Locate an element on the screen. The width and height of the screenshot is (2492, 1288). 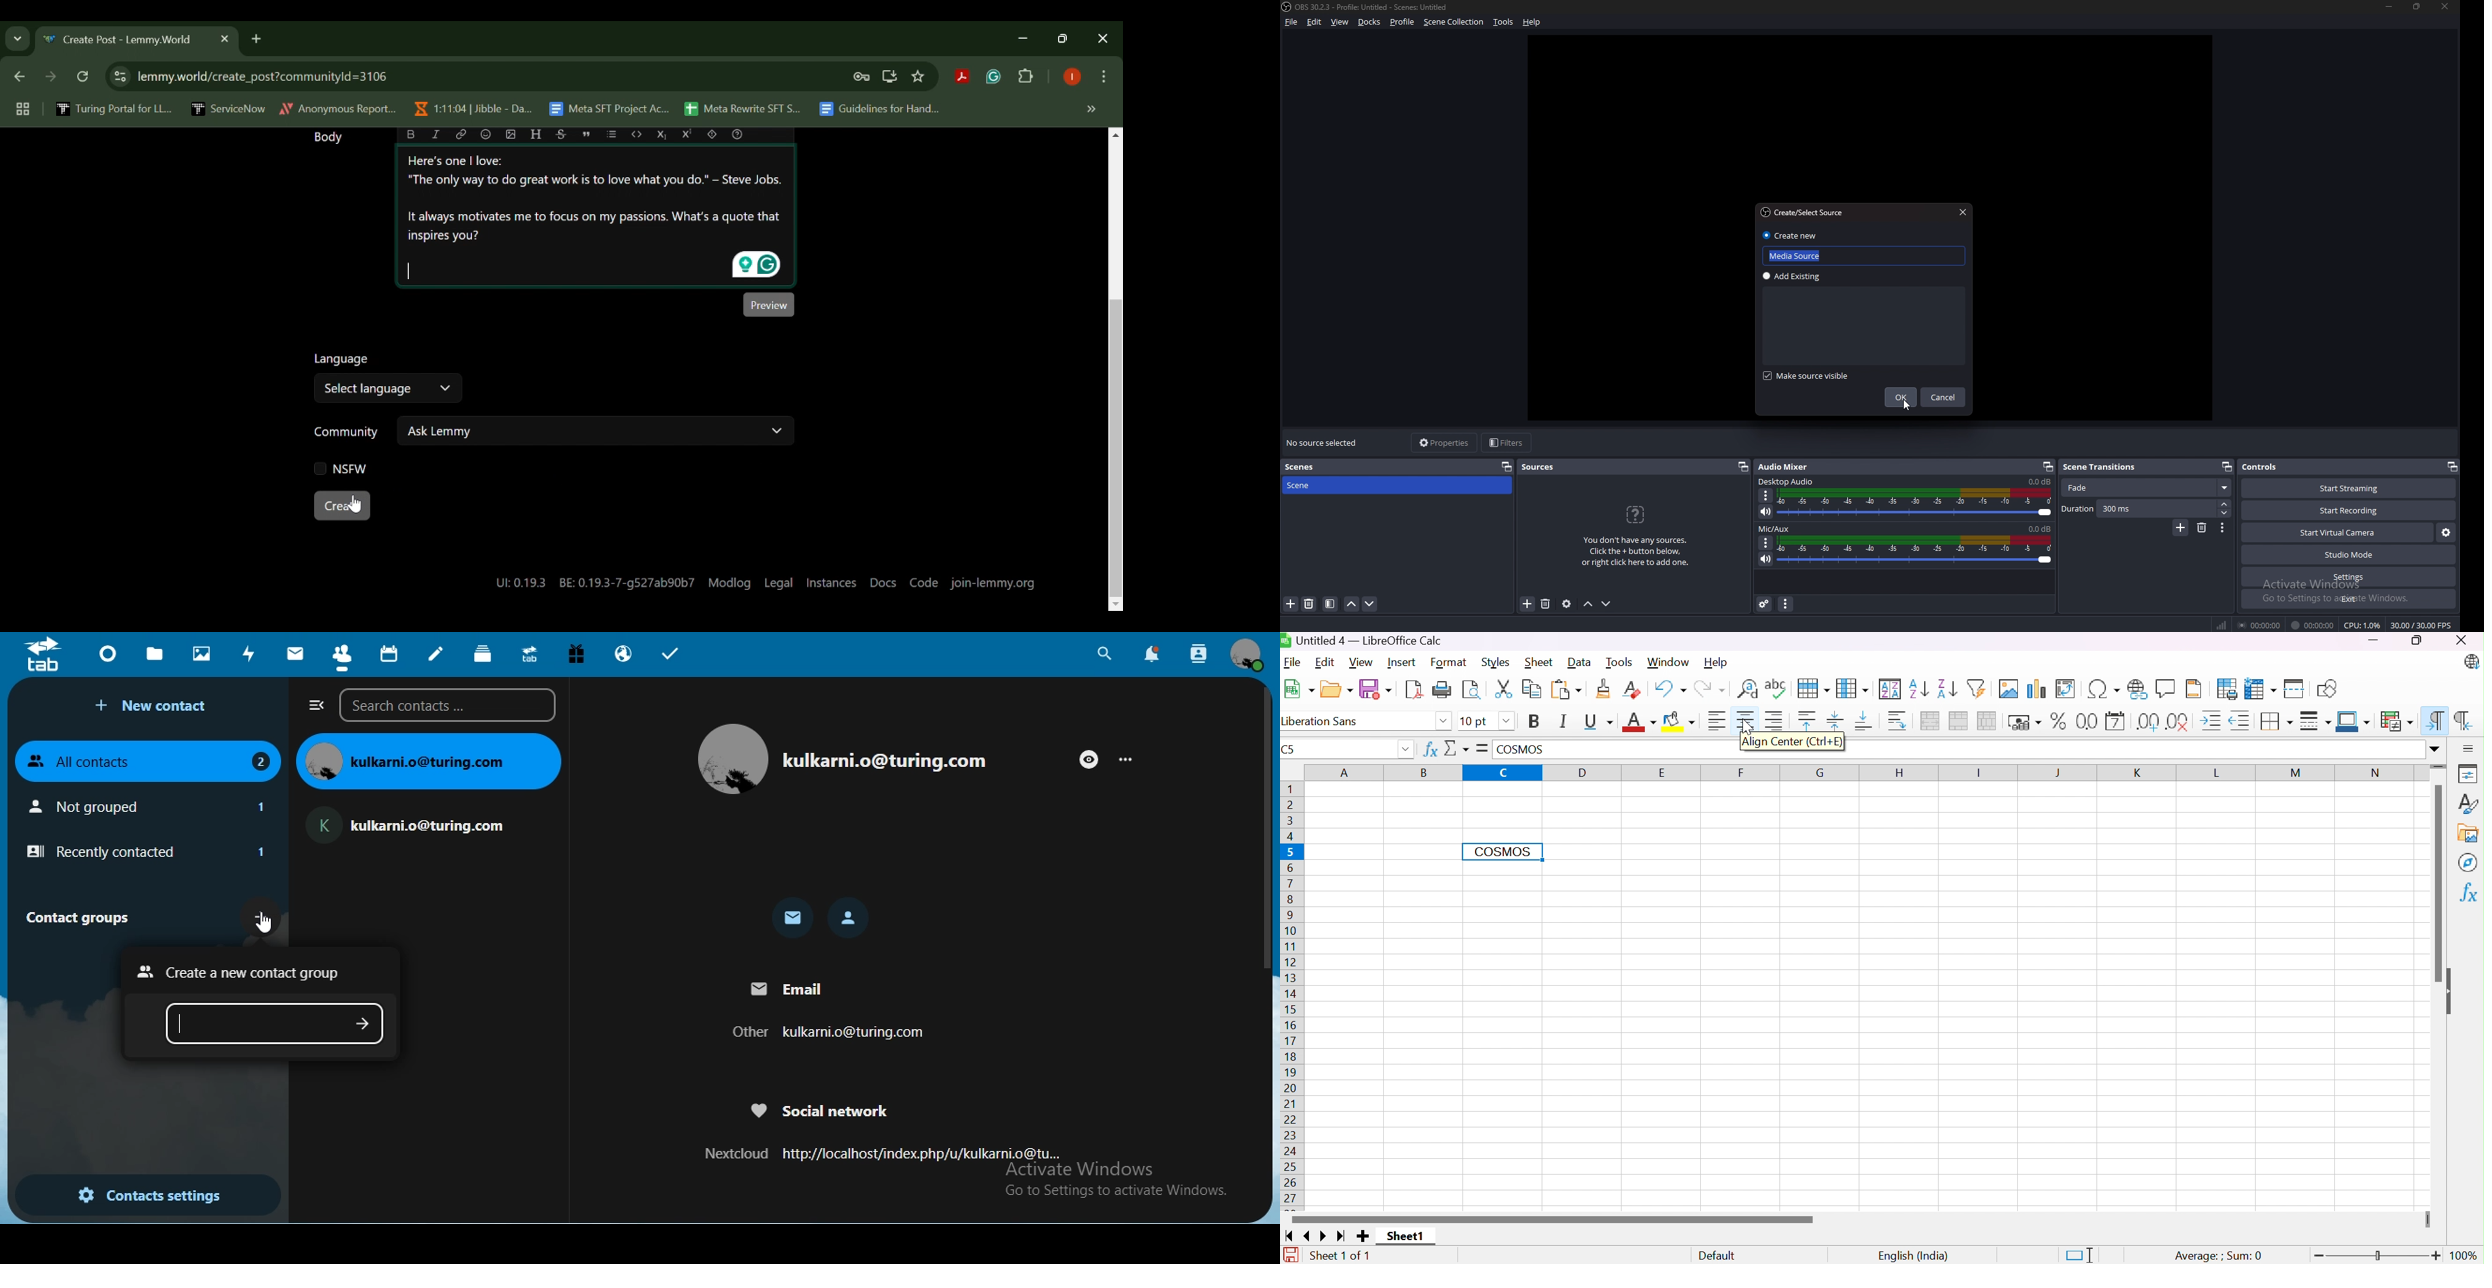
Drop Down is located at coordinates (2436, 750).